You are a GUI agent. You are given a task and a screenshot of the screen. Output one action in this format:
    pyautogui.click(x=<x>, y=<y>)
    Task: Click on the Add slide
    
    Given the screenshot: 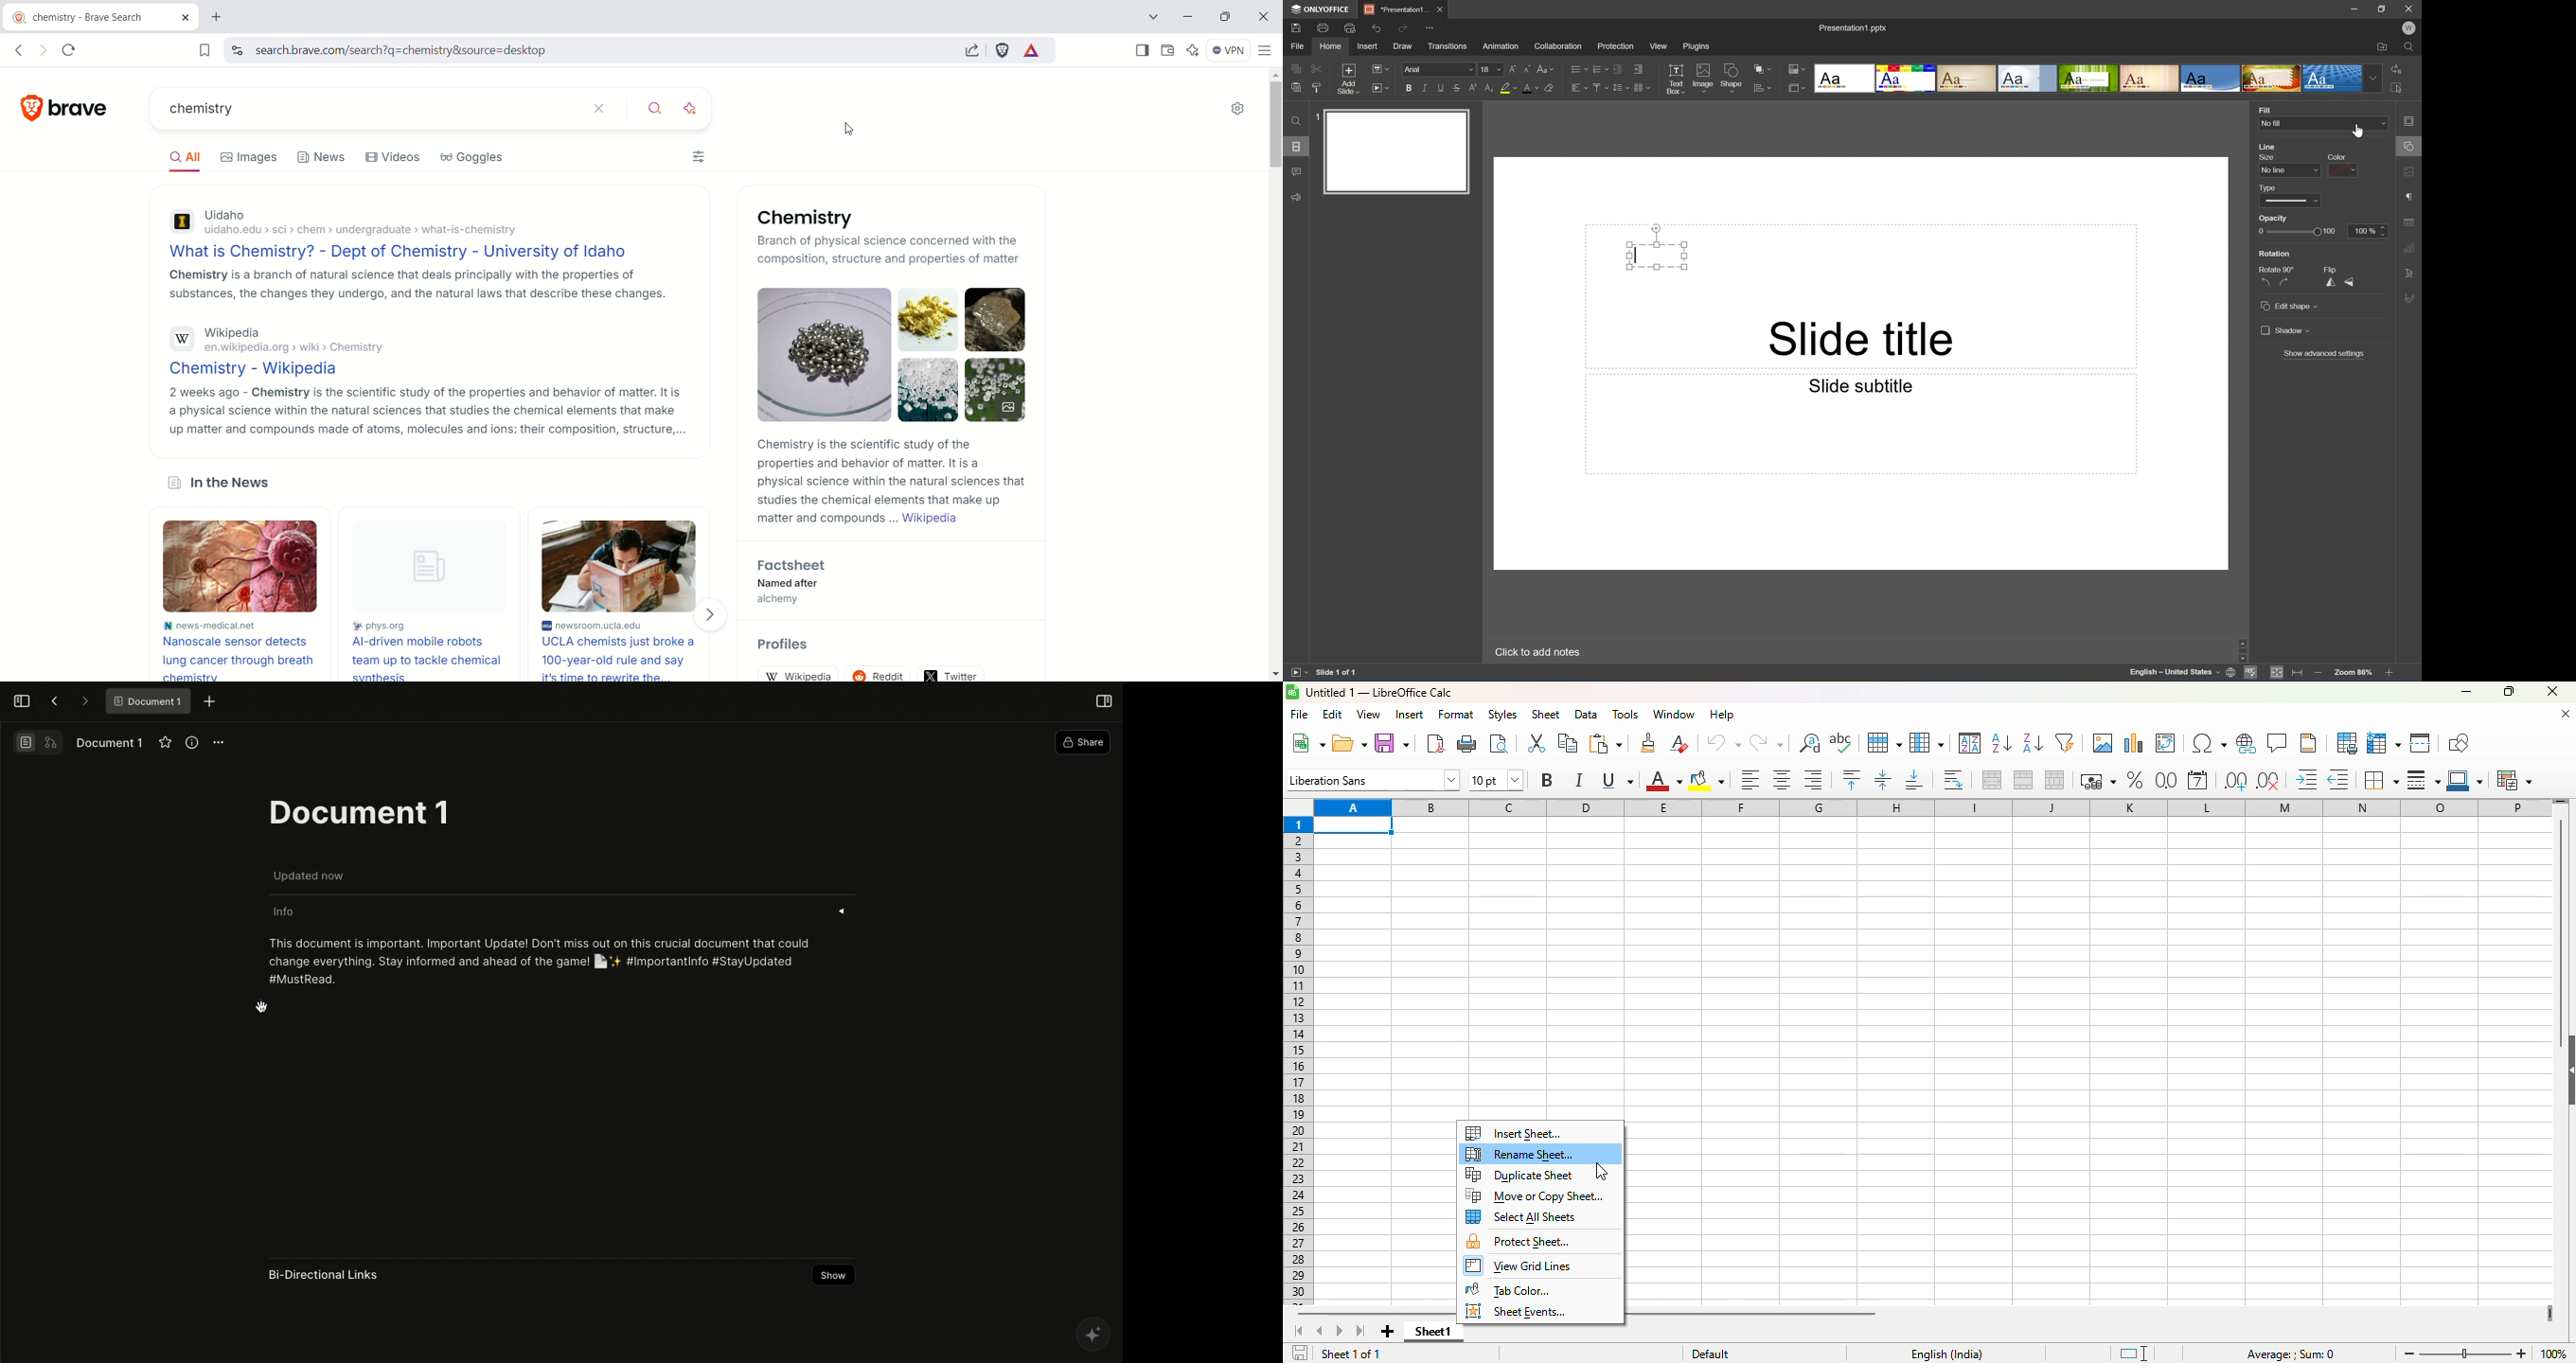 What is the action you would take?
    pyautogui.click(x=1346, y=79)
    